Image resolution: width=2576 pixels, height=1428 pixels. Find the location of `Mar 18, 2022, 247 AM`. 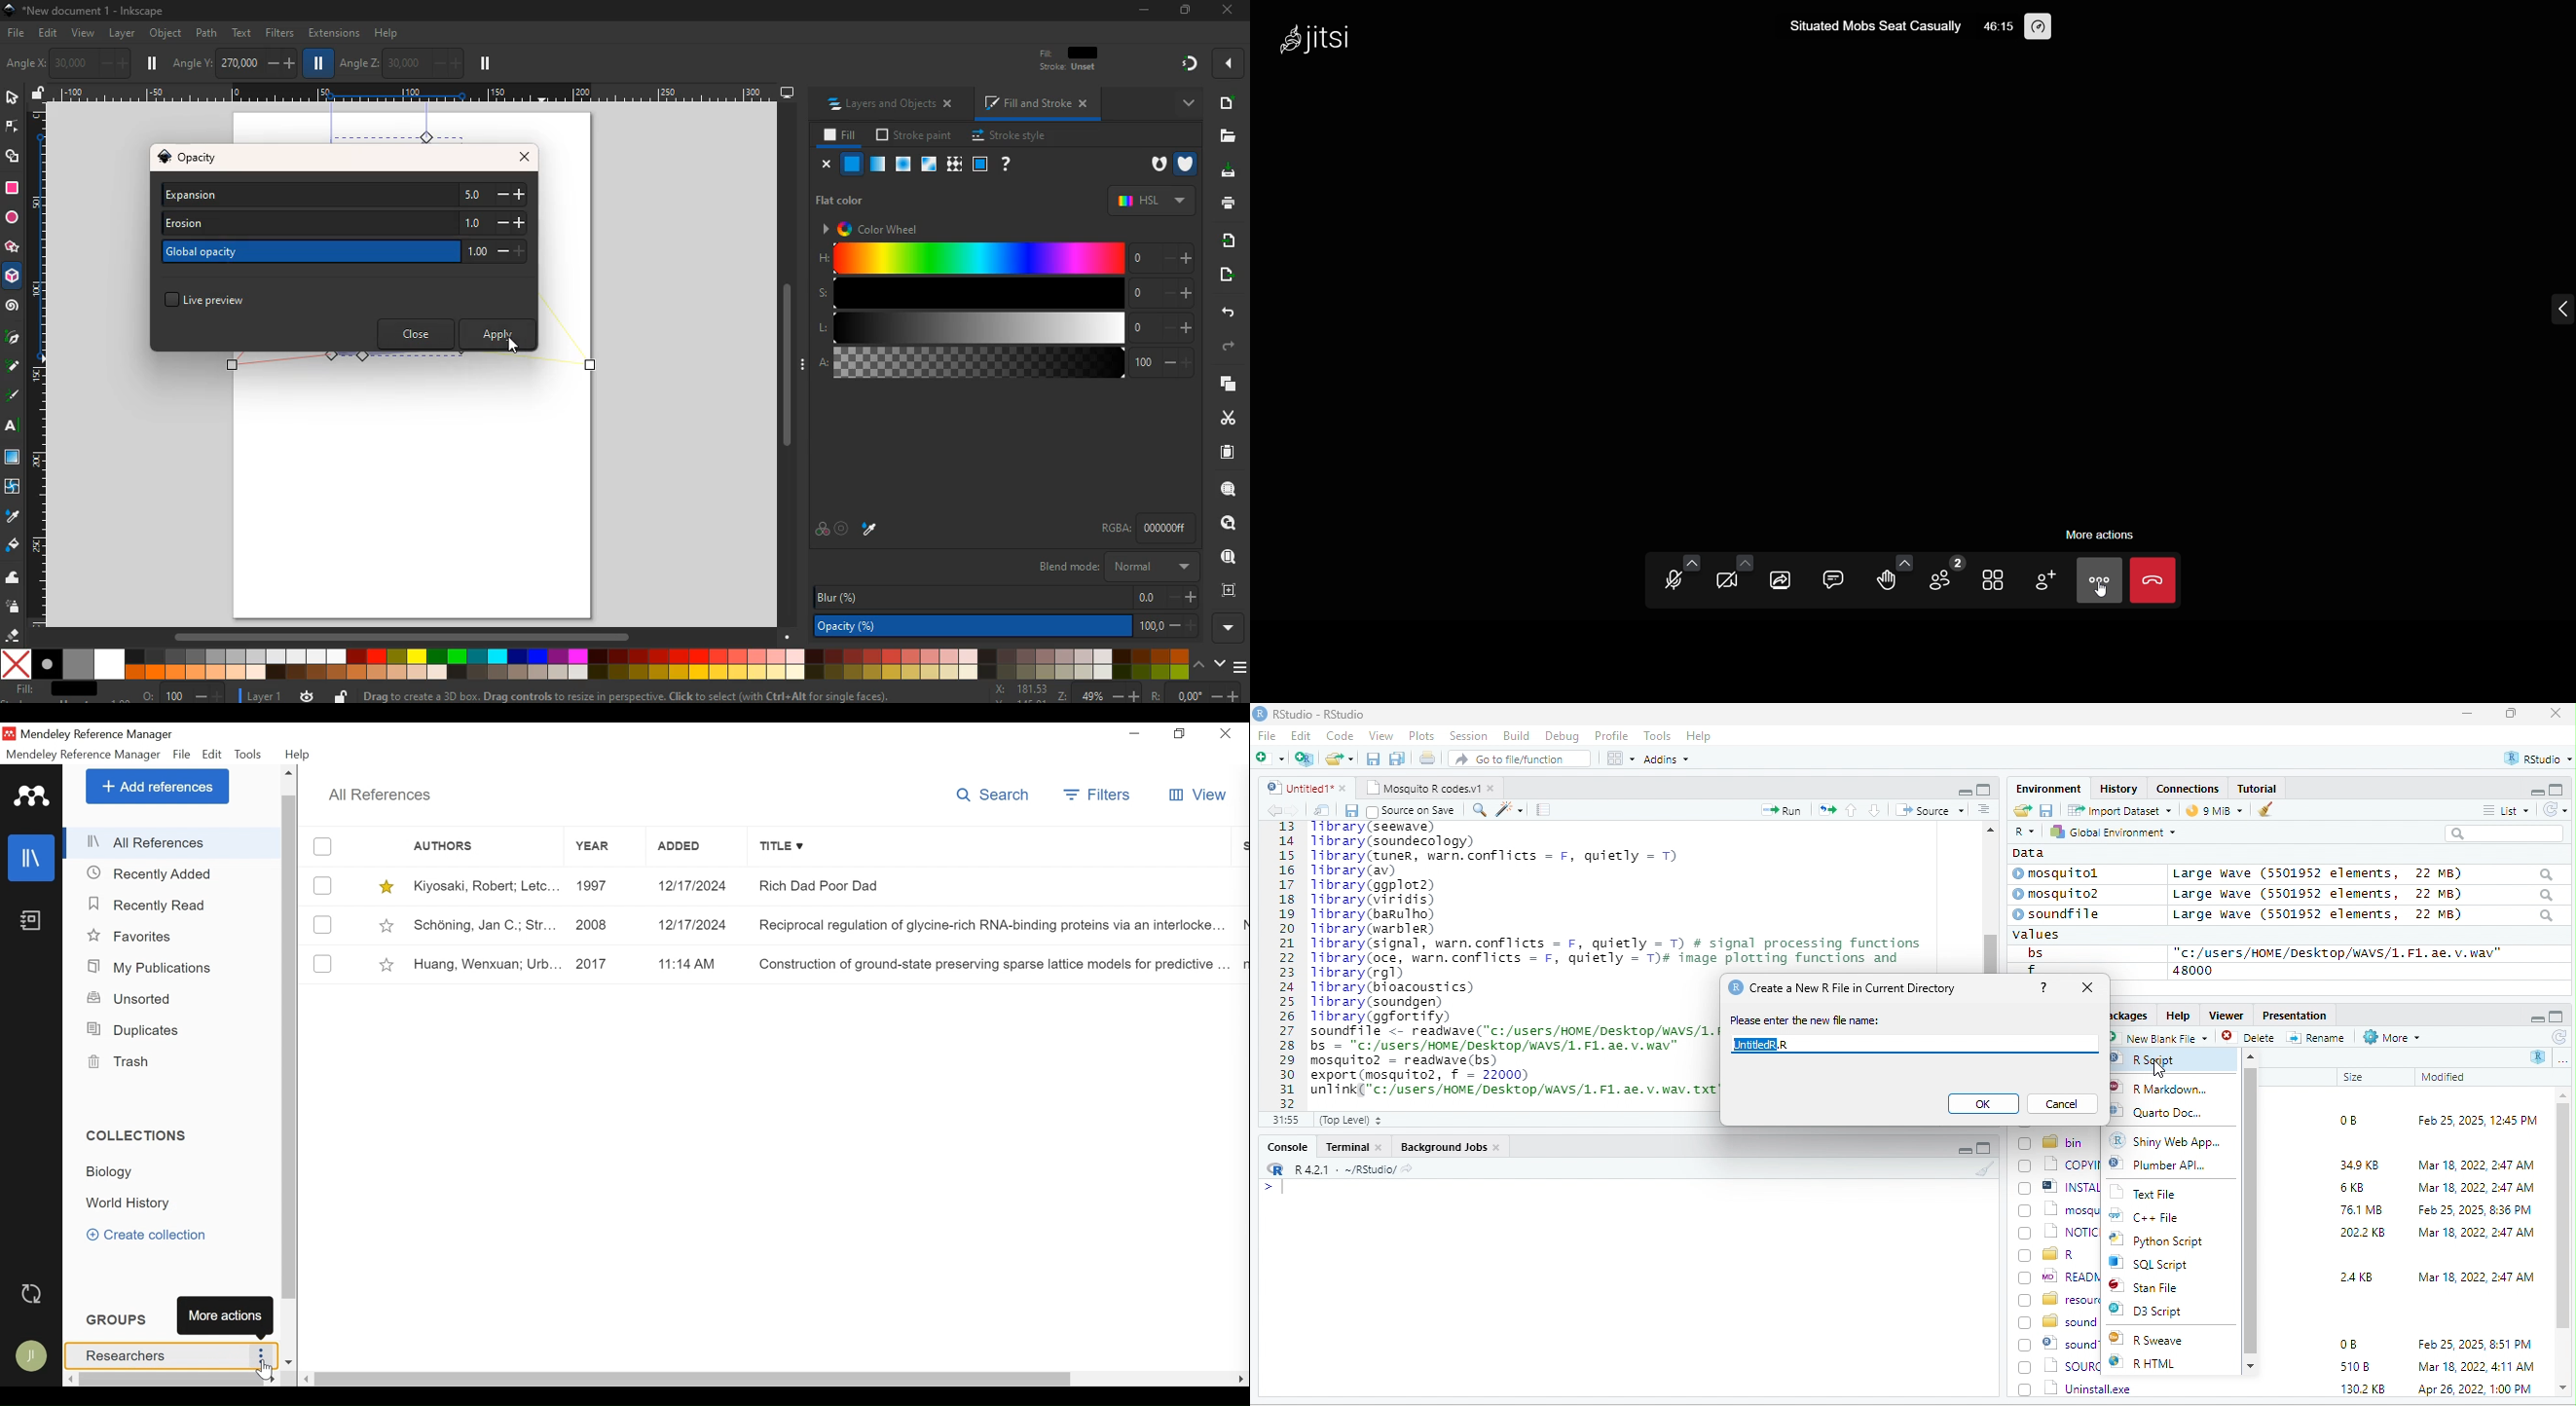

Mar 18, 2022, 247 AM is located at coordinates (2477, 1165).